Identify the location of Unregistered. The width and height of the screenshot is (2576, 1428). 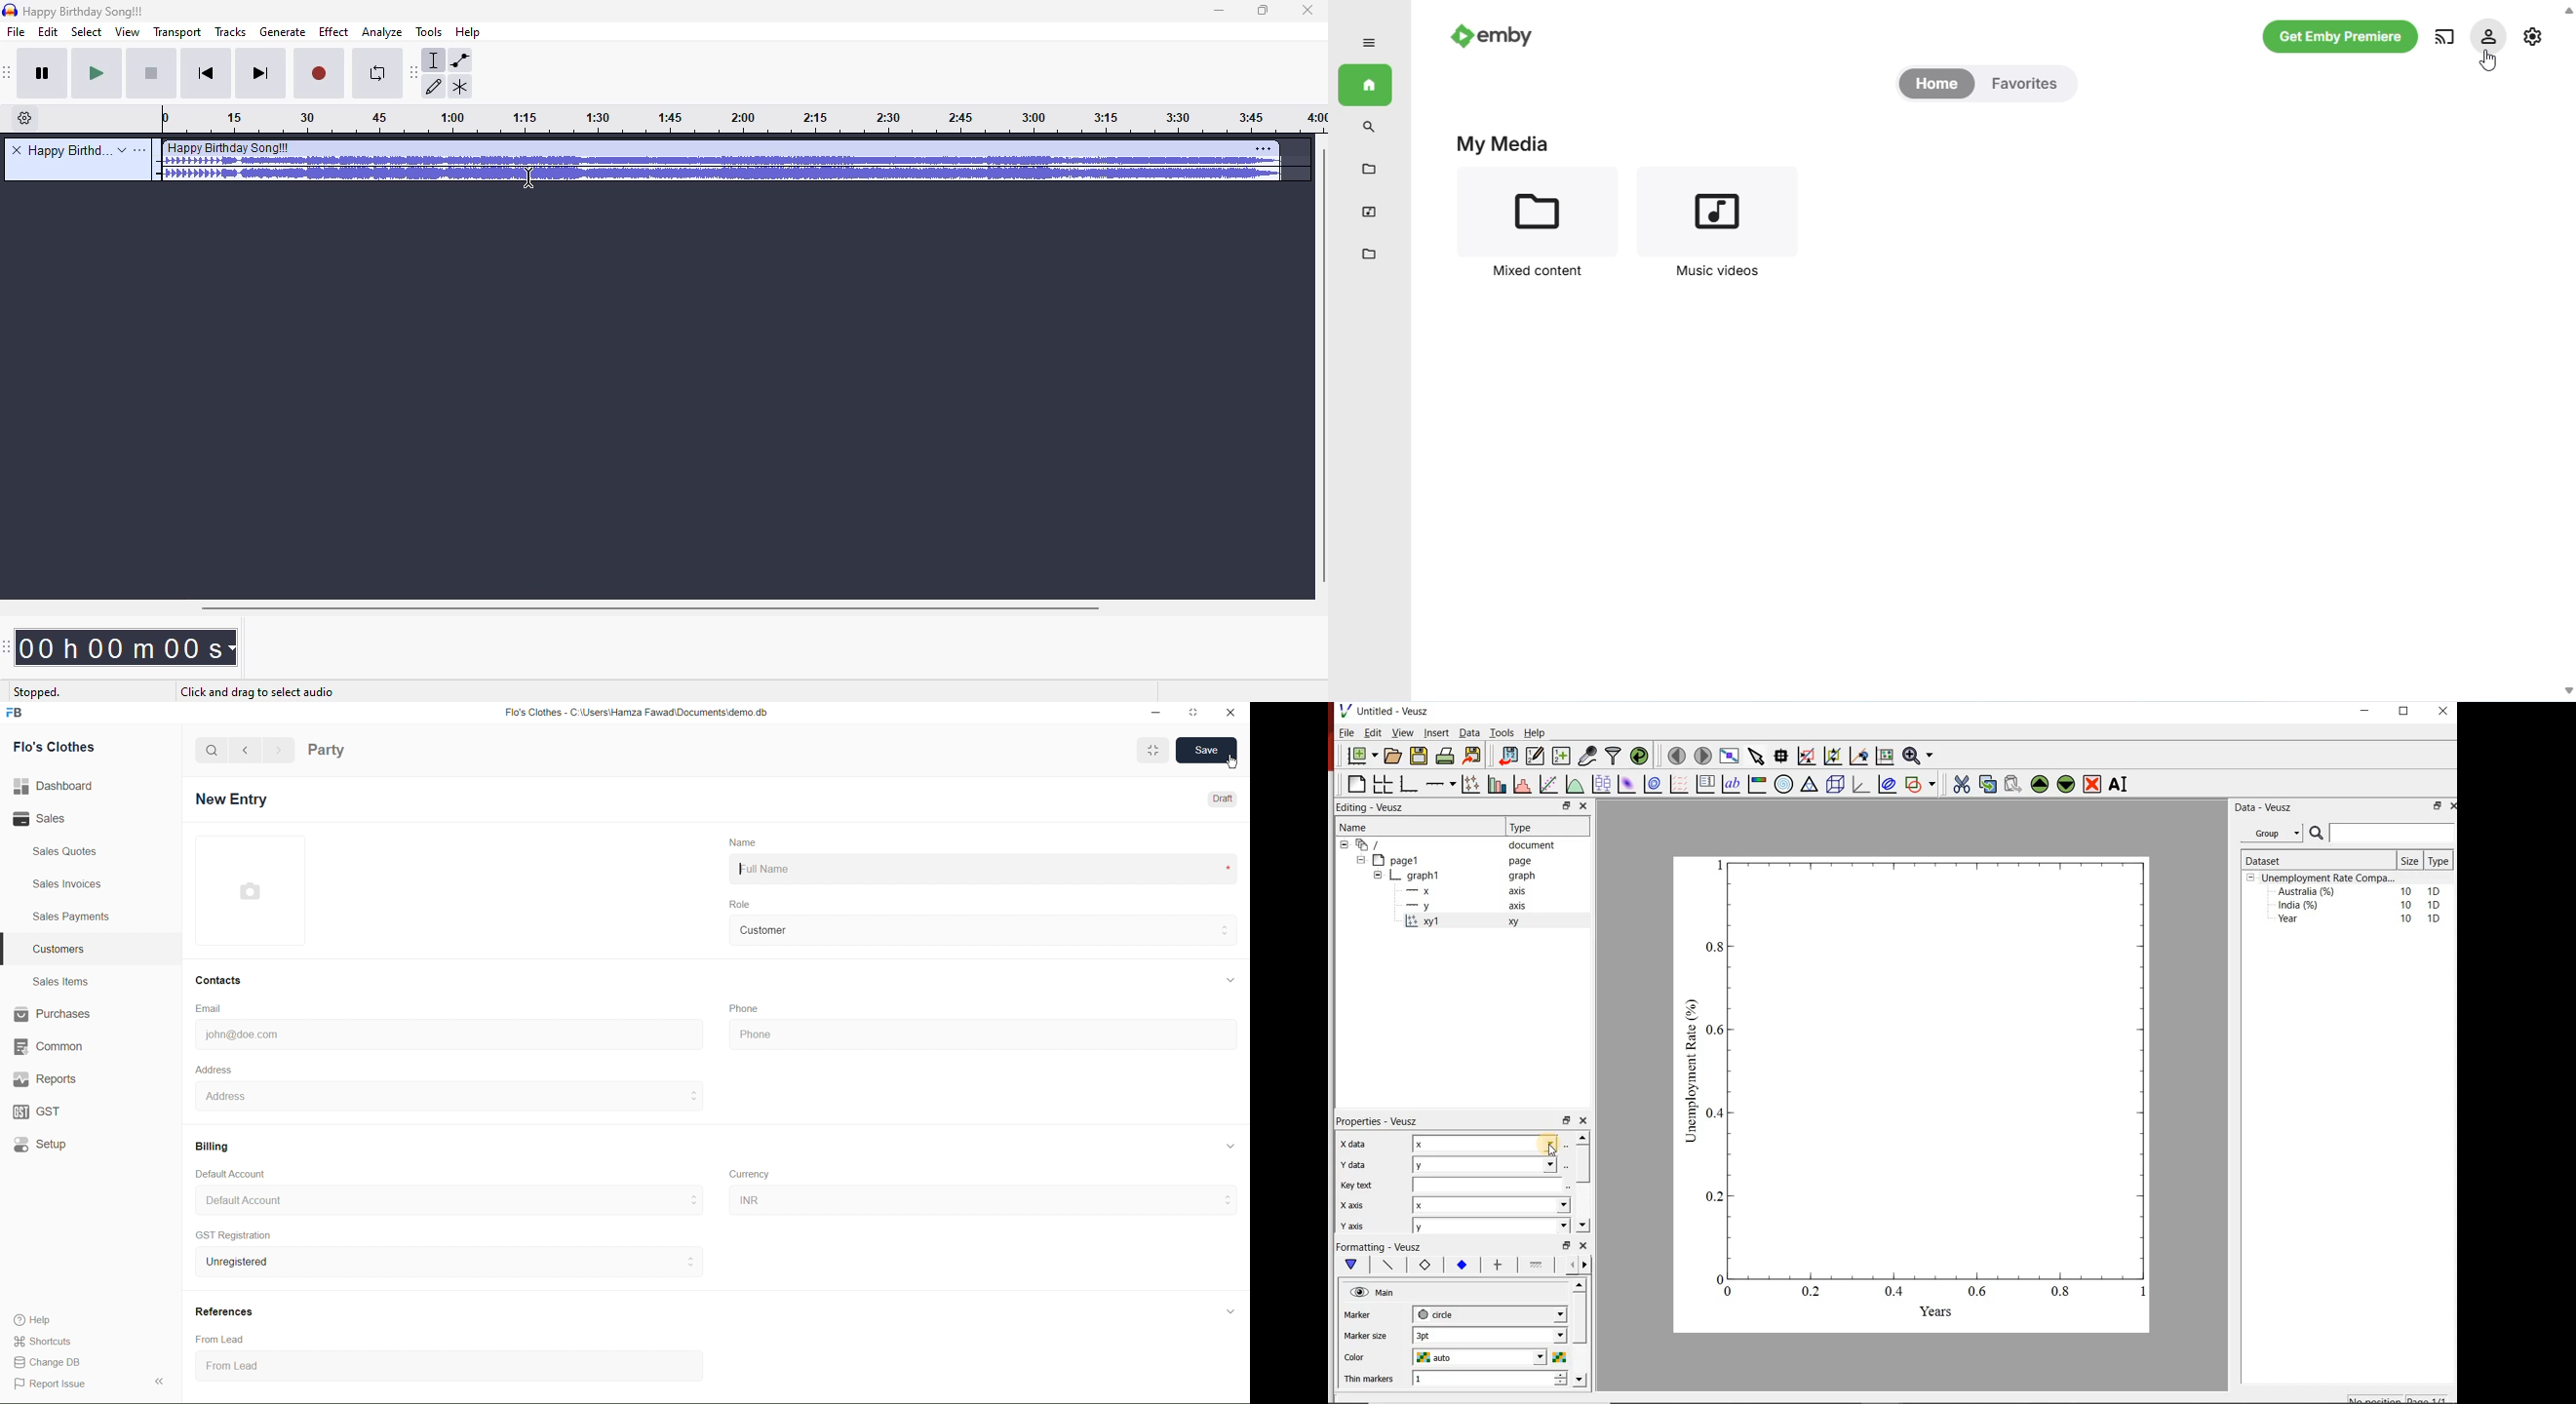
(444, 1263).